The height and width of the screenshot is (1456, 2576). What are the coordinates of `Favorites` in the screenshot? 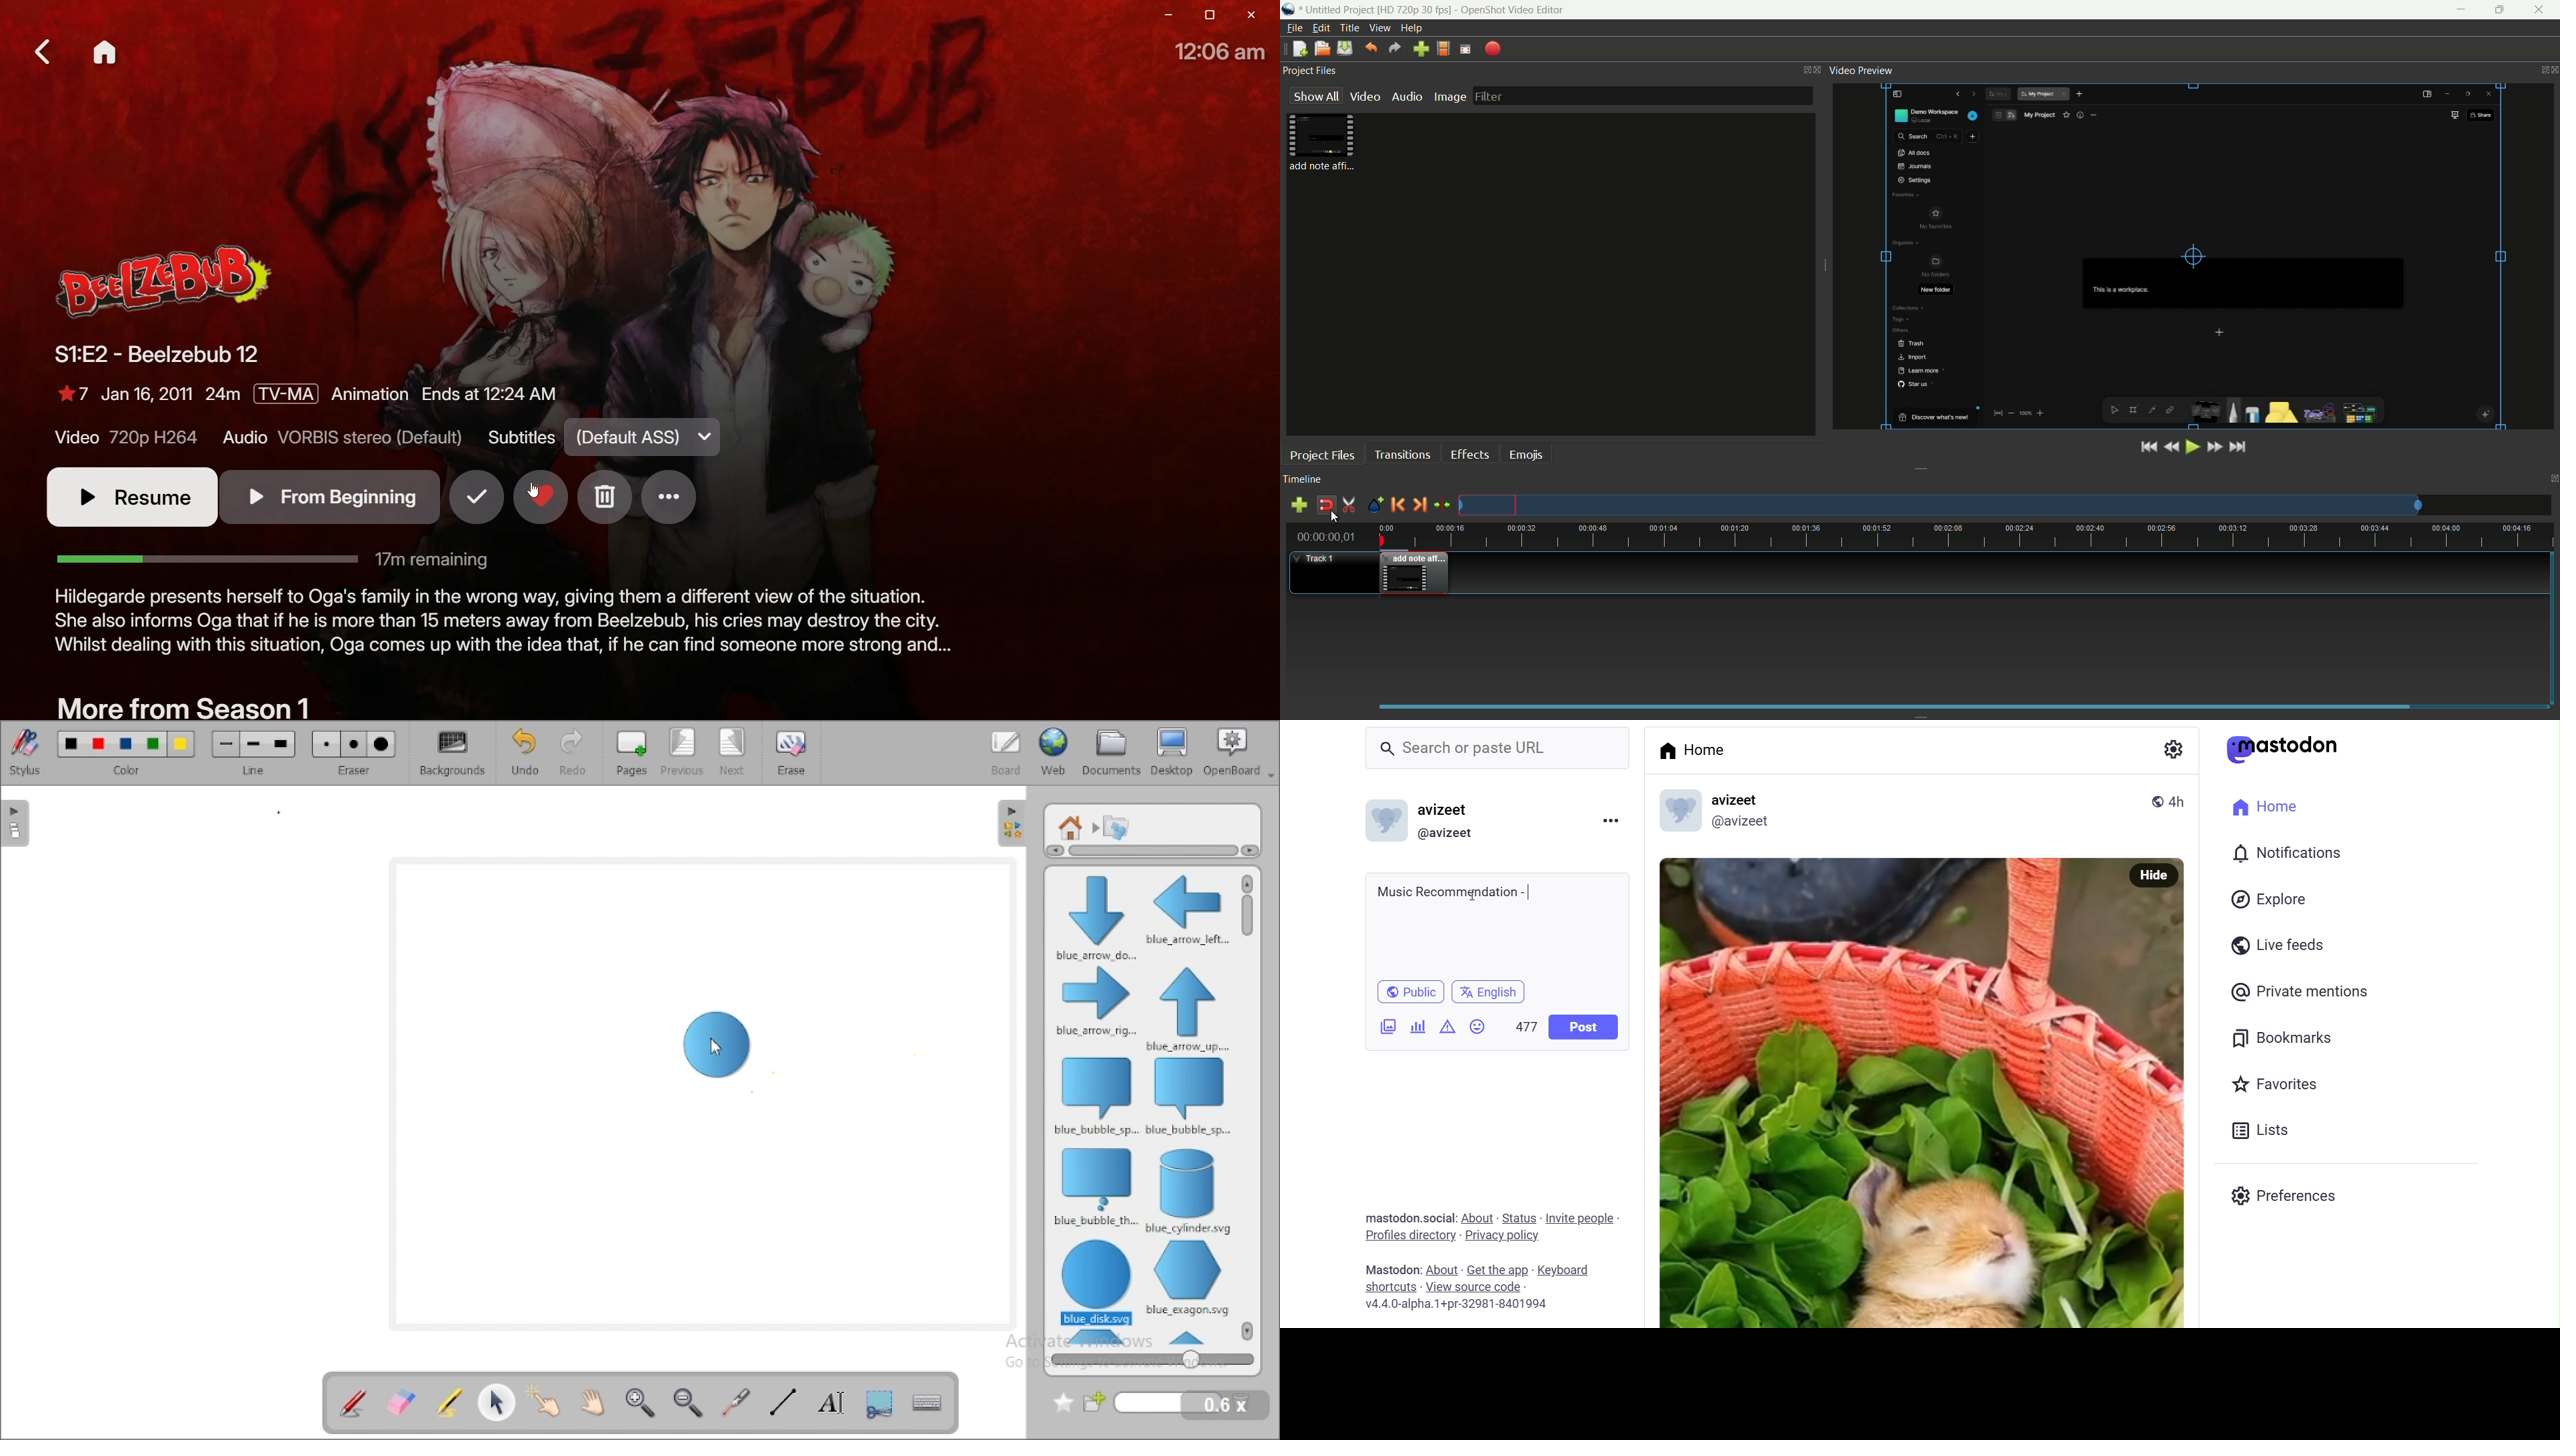 It's located at (2278, 1085).